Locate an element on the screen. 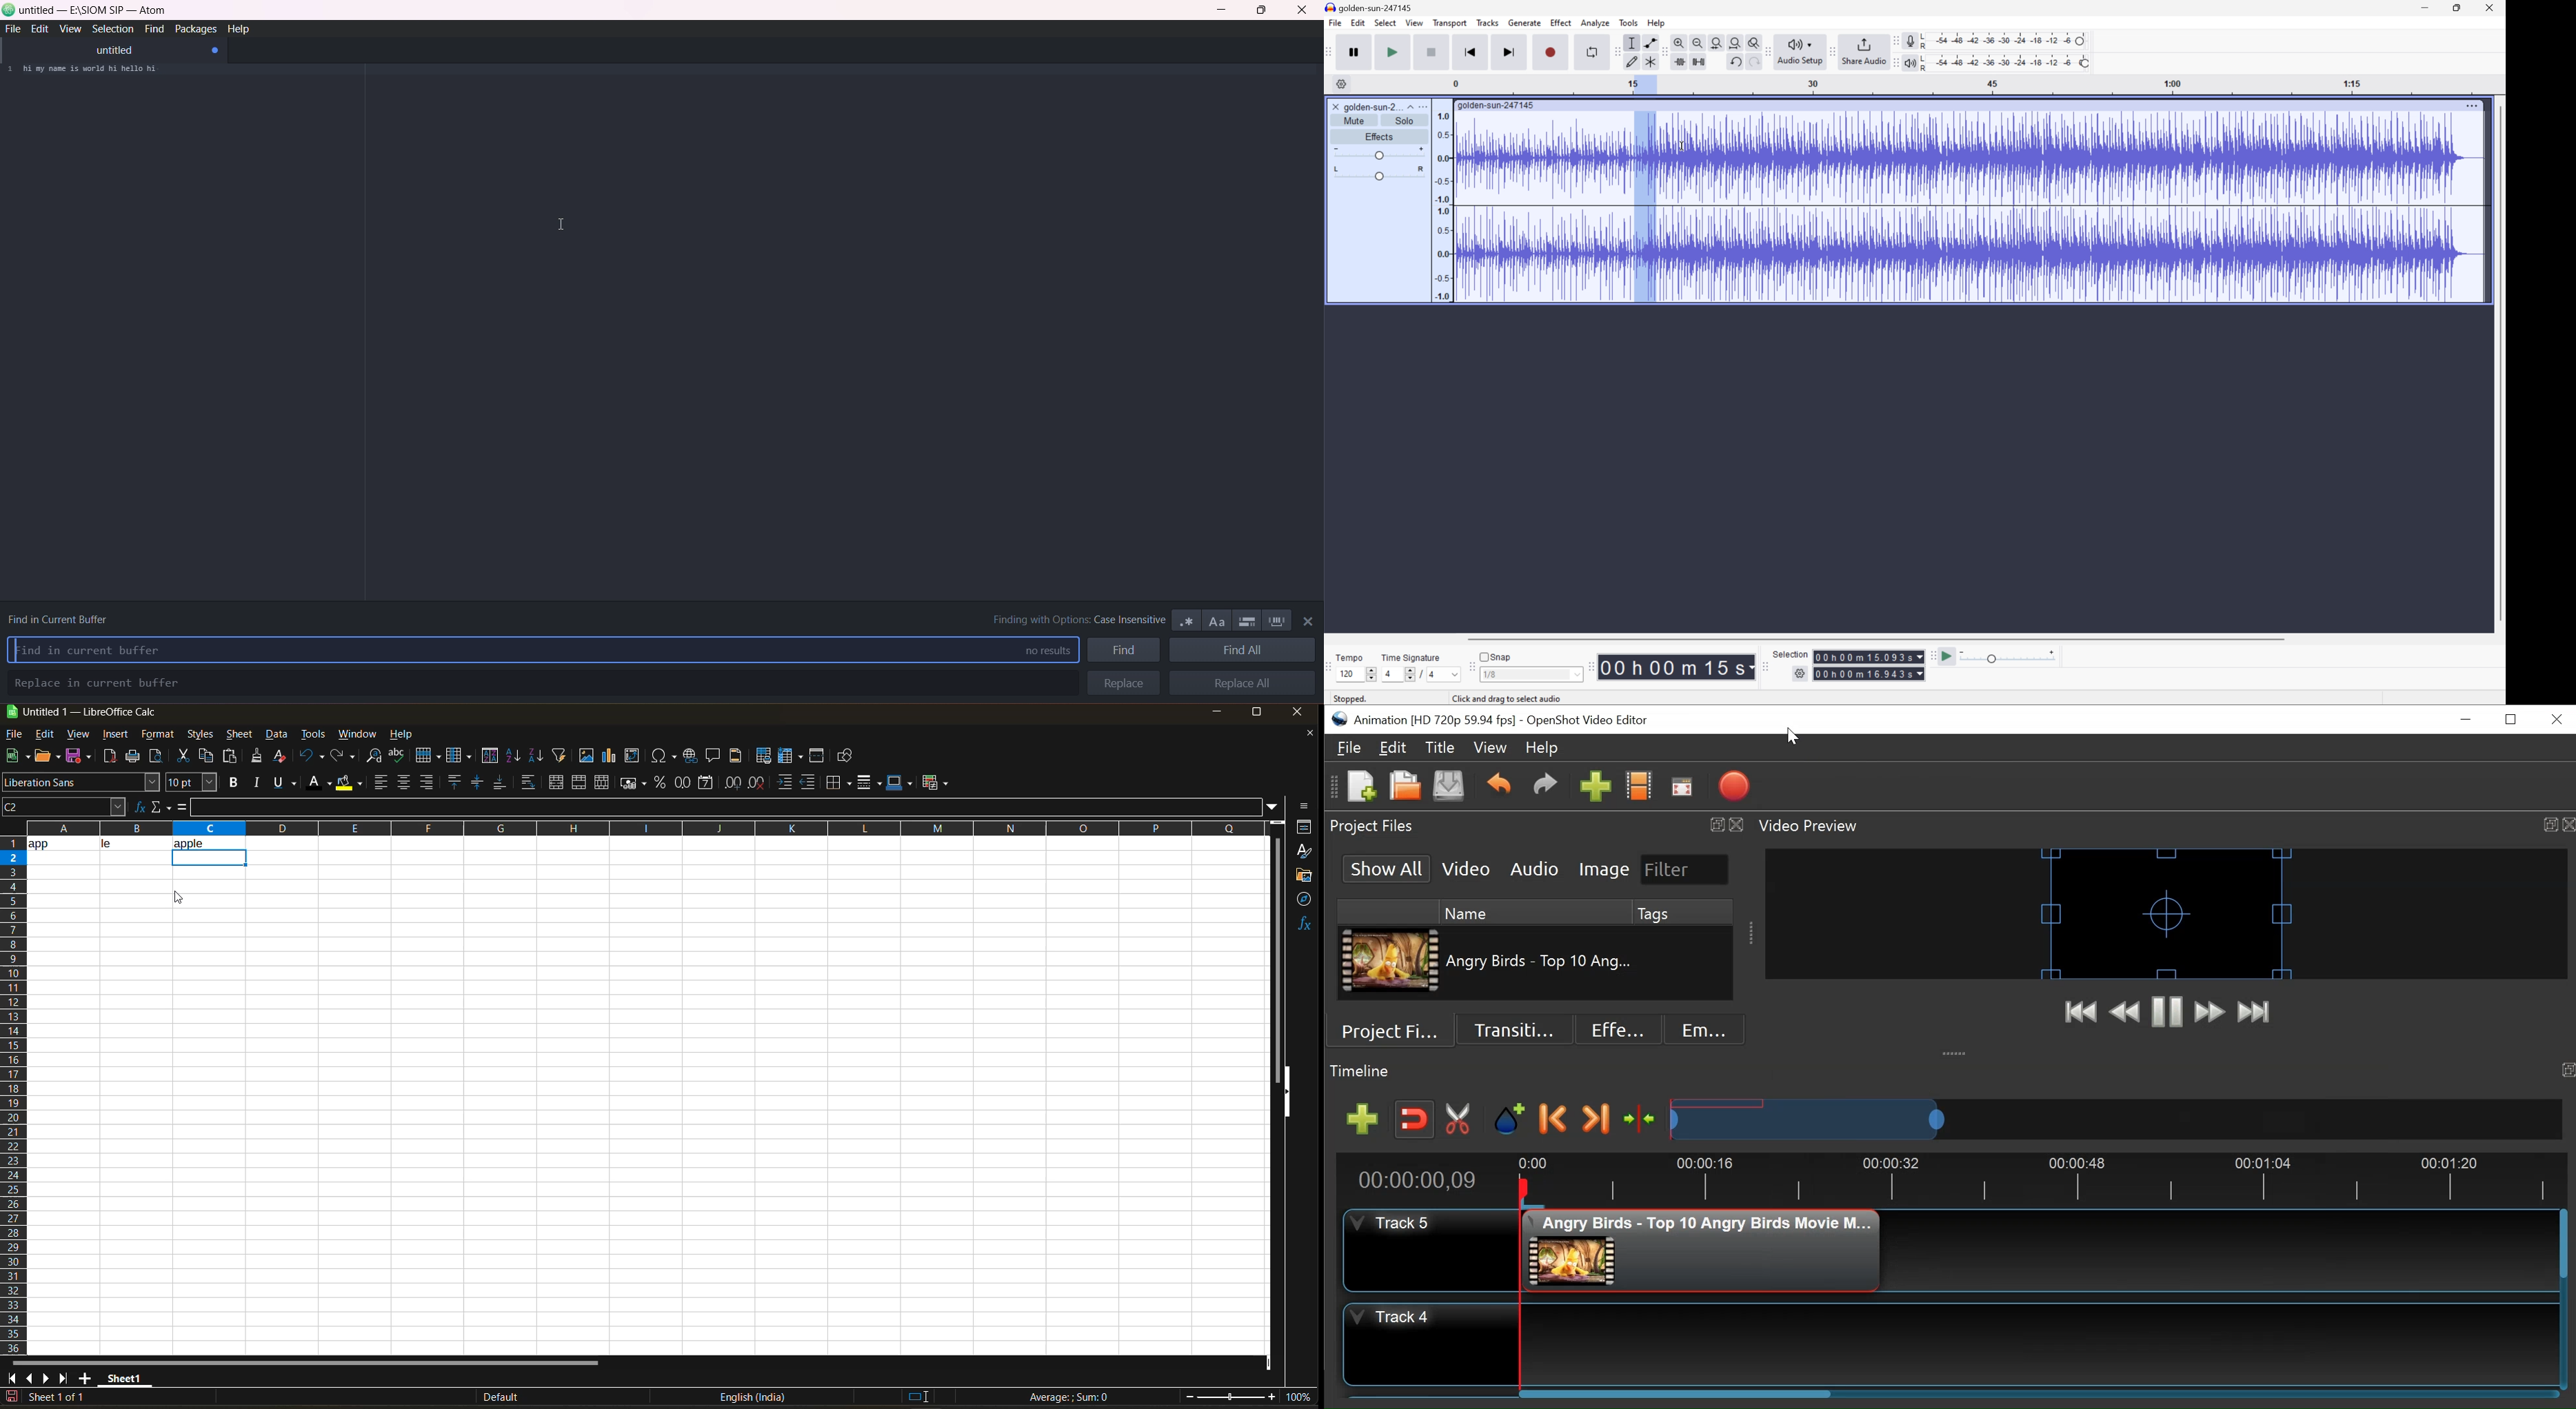 This screenshot has height=1428, width=2576. Share Audio is located at coordinates (1862, 51).